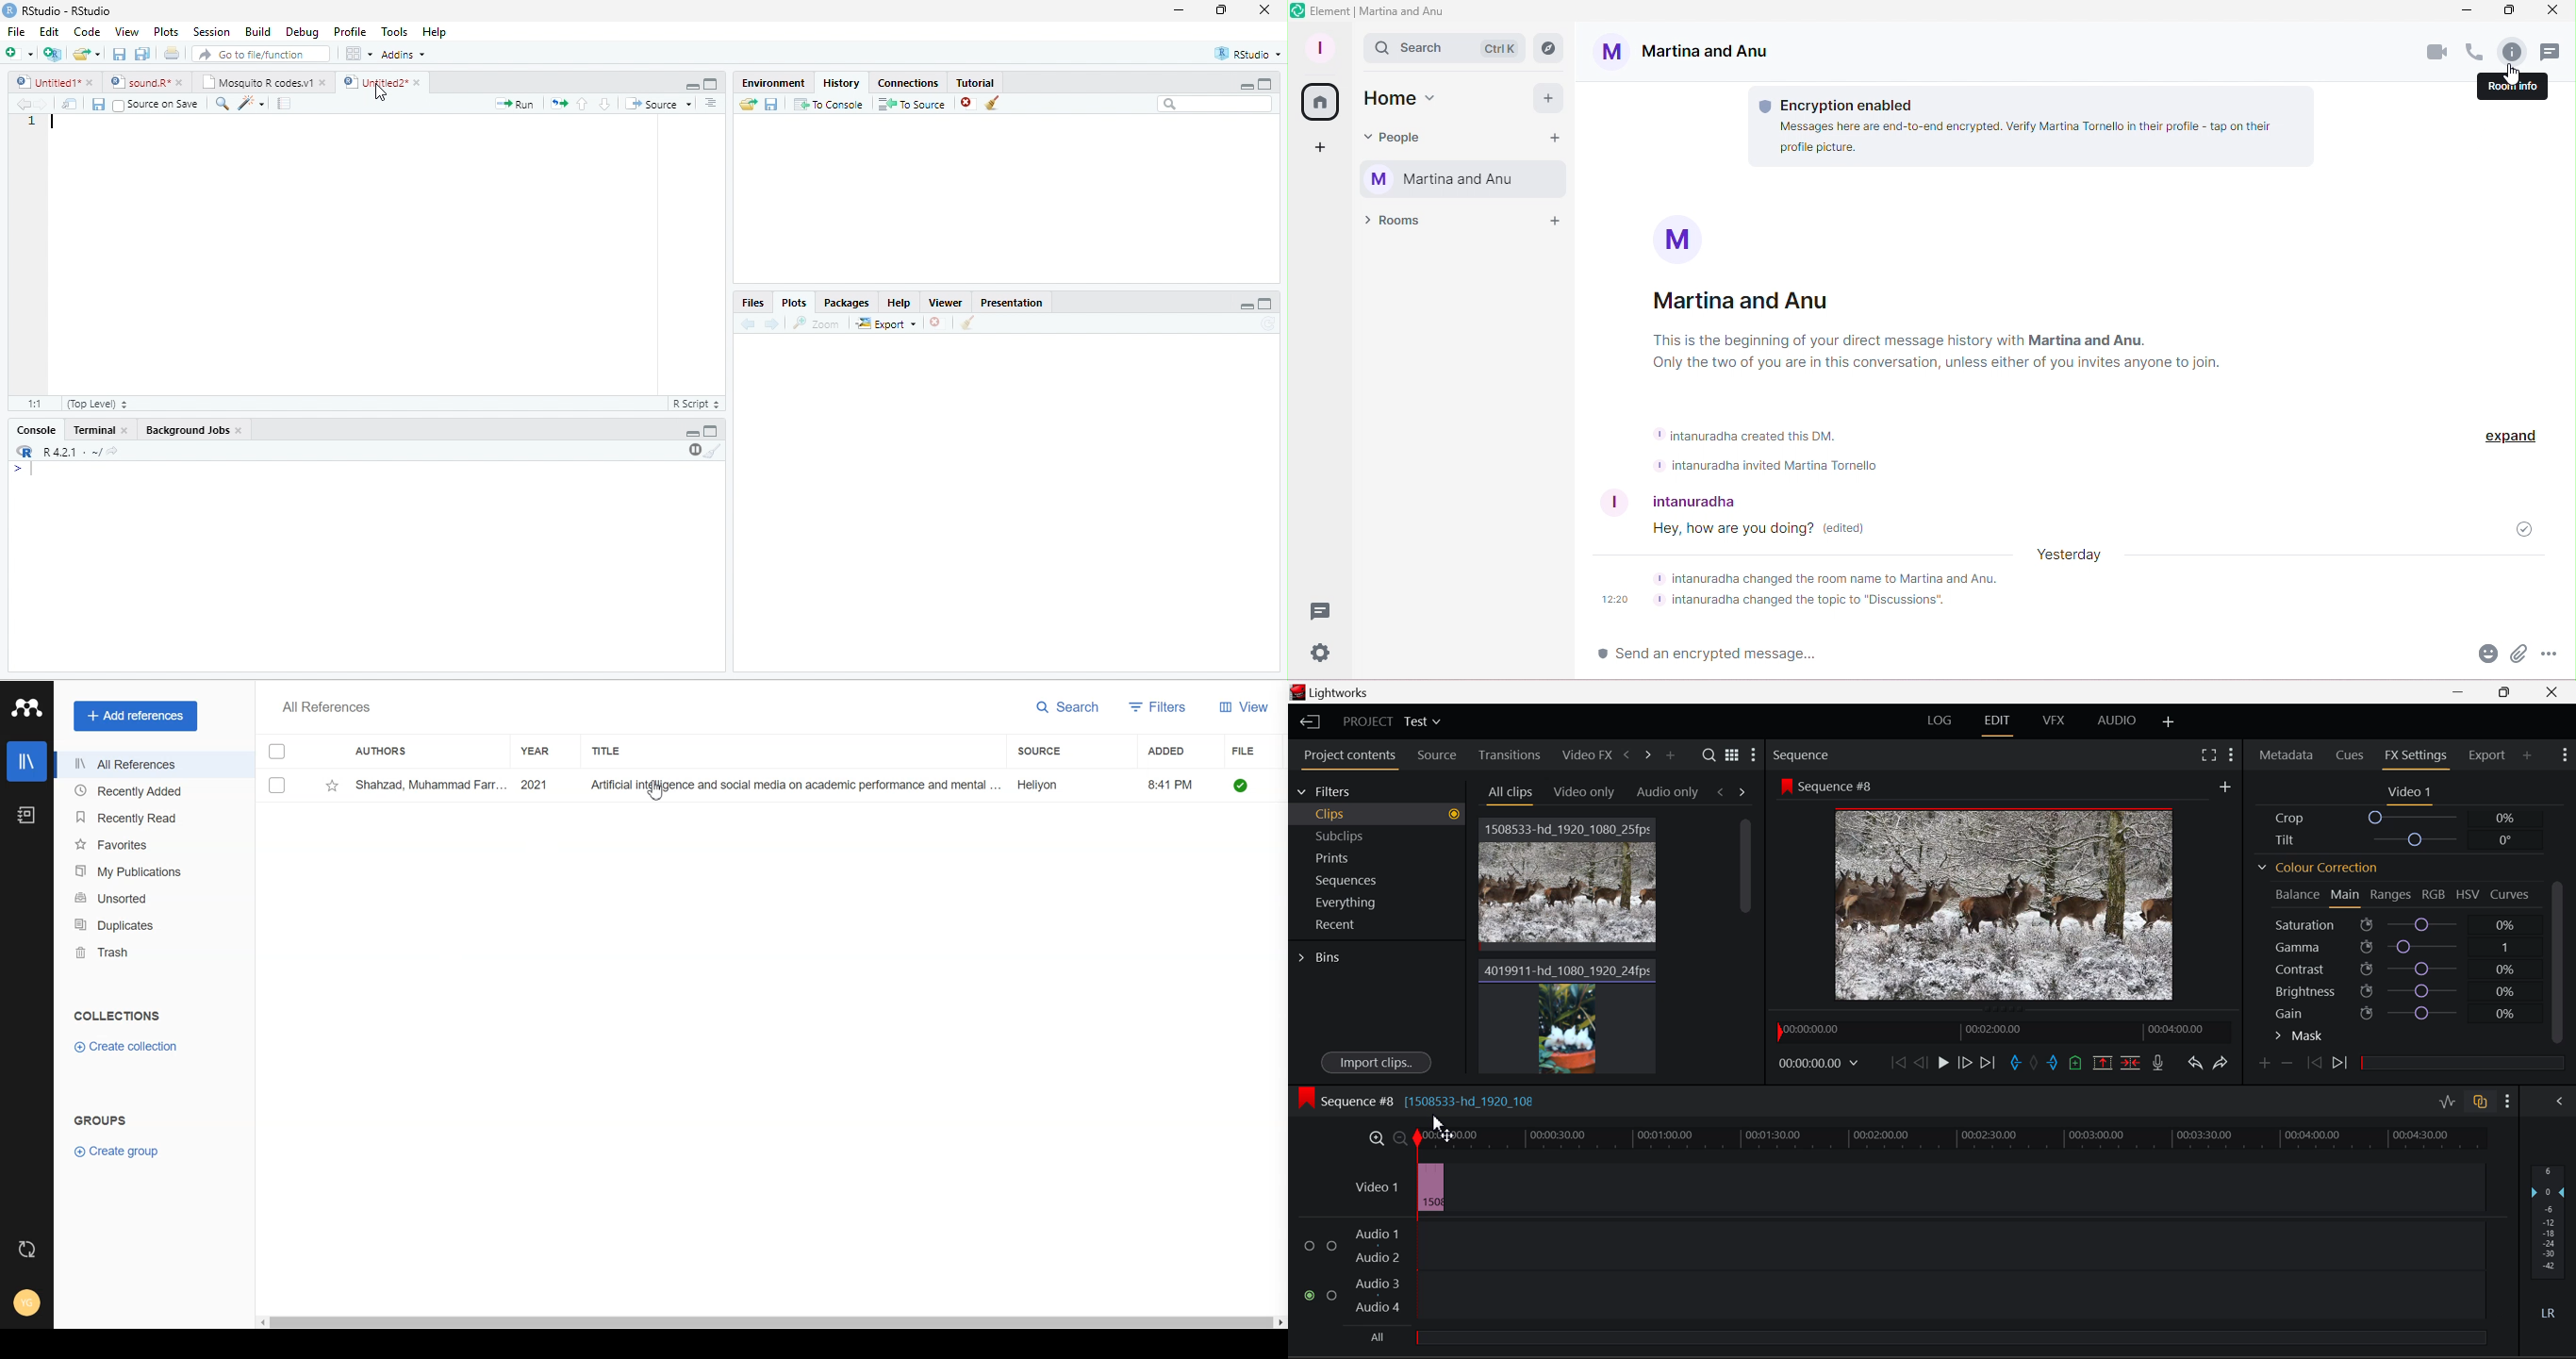 Image resolution: width=2576 pixels, height=1372 pixels. Describe the element at coordinates (141, 54) in the screenshot. I see `save all` at that location.